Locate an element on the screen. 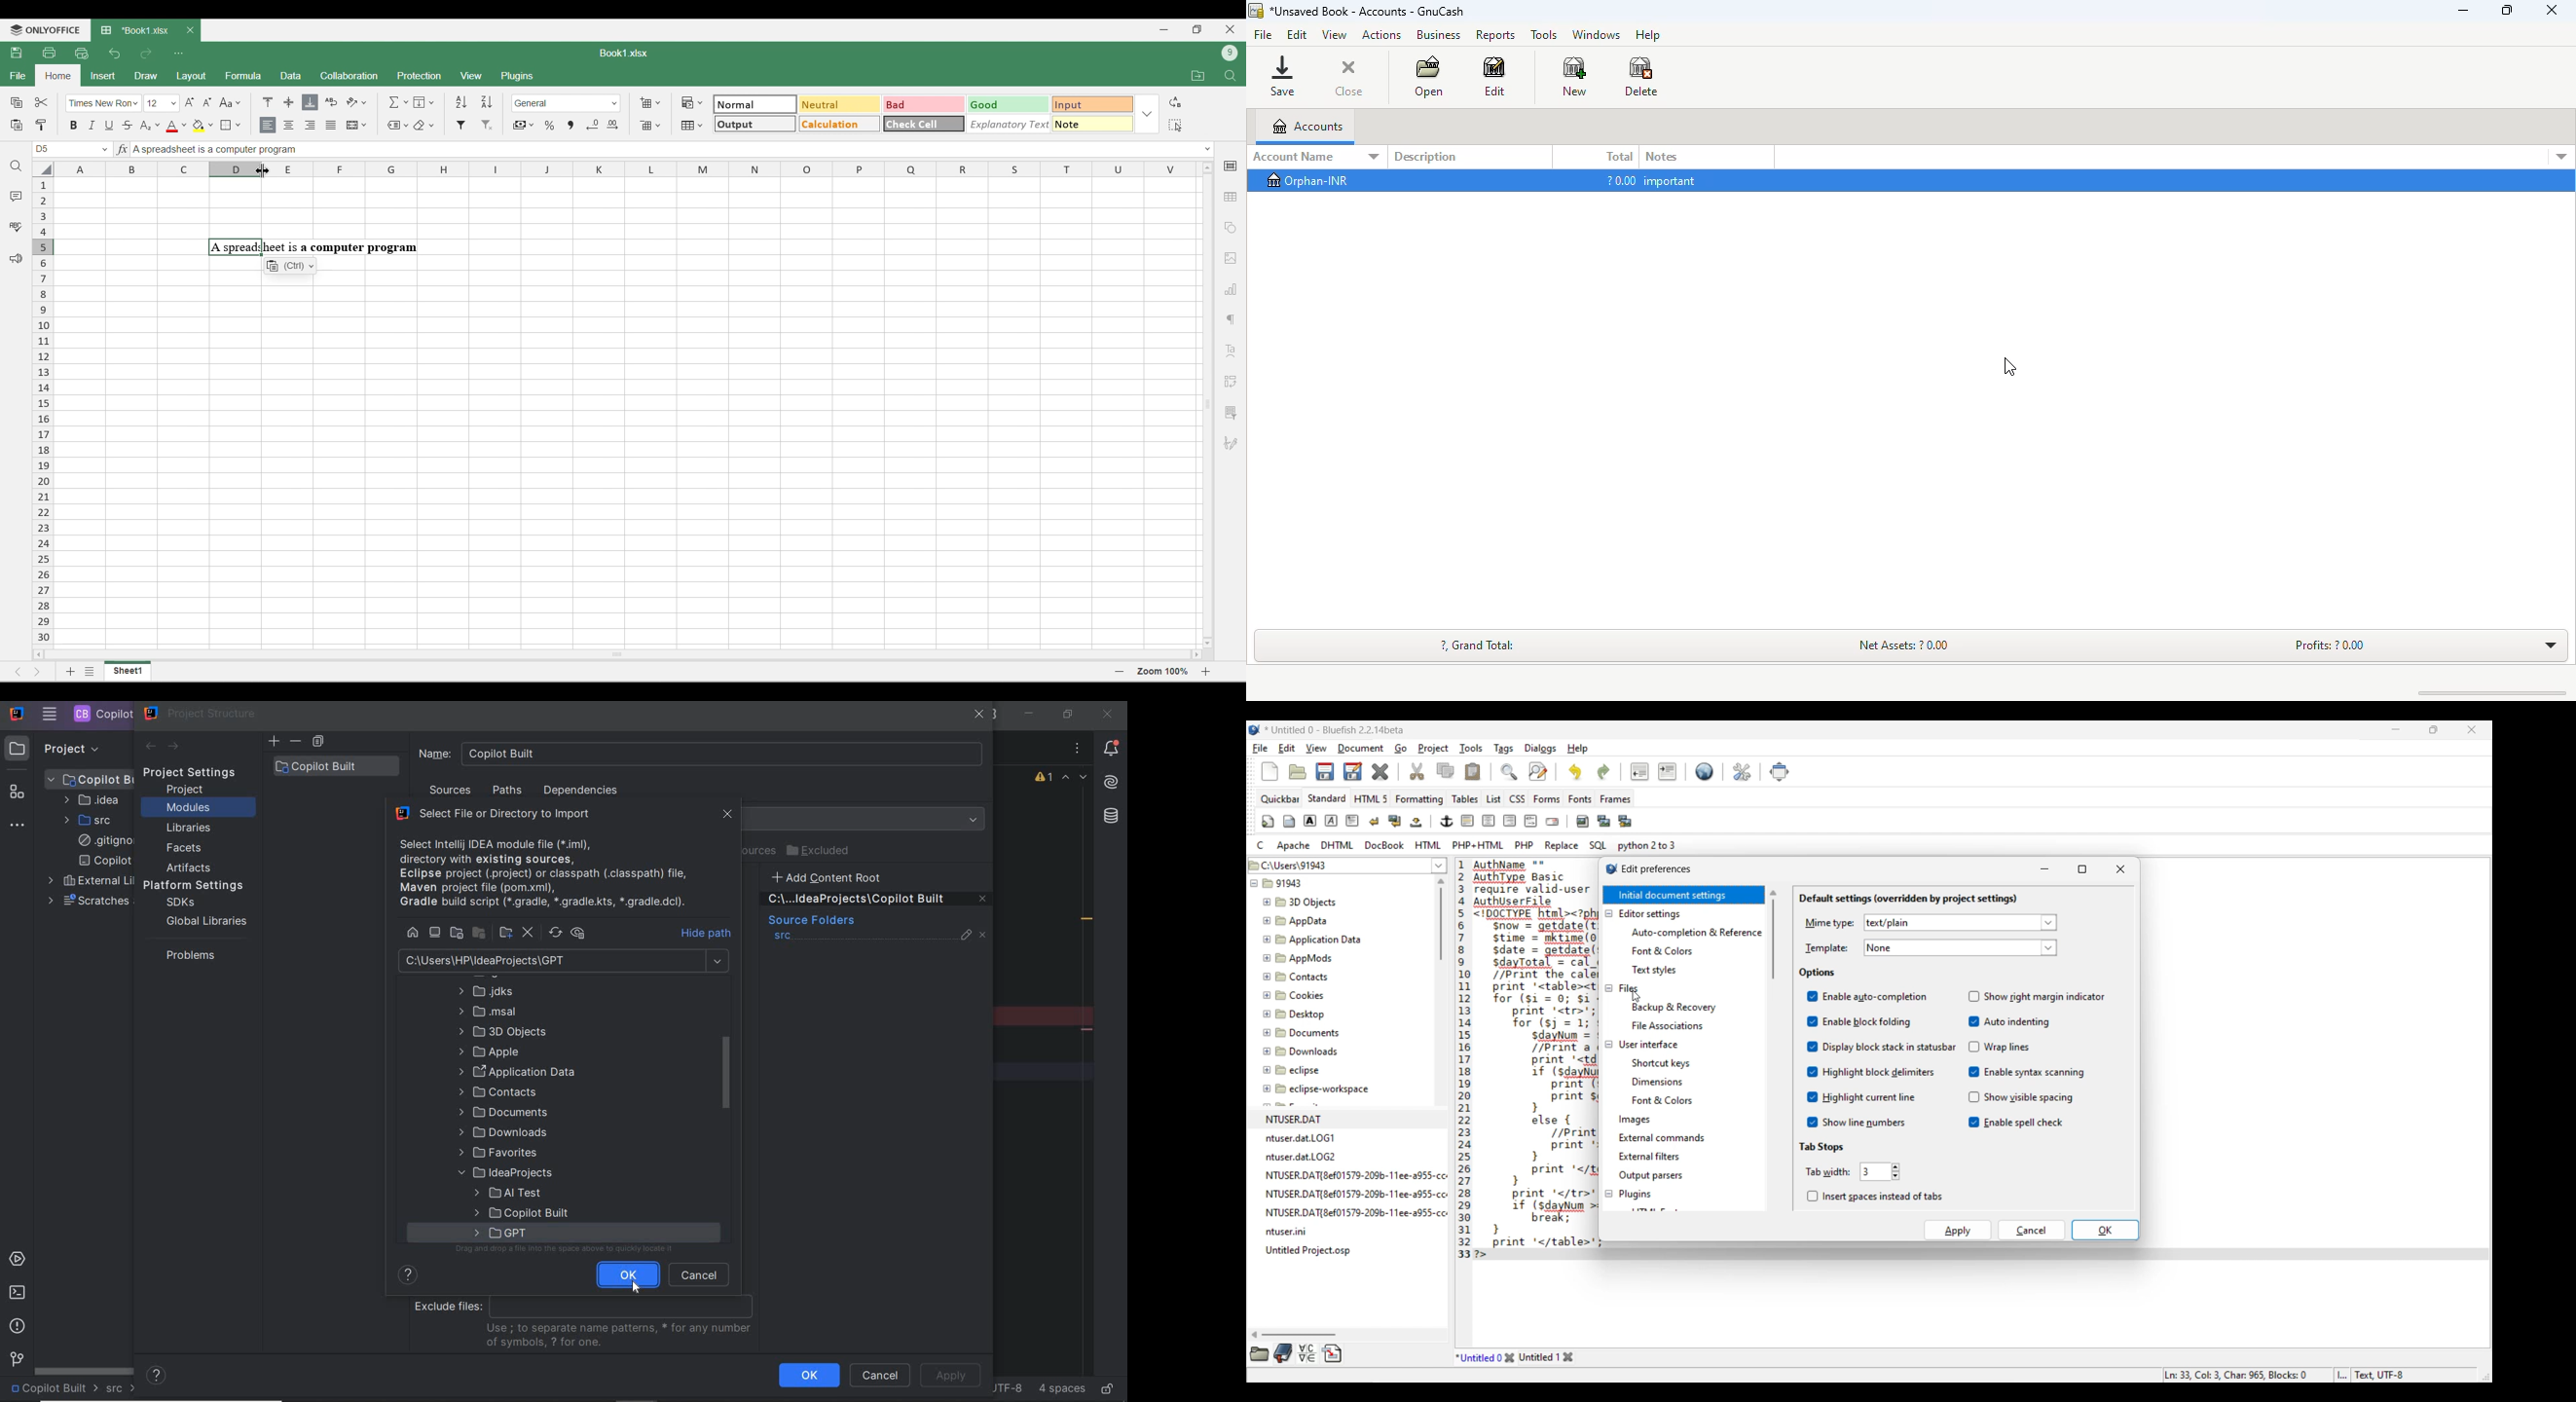  Expand/Collapse is located at coordinates (1147, 114).